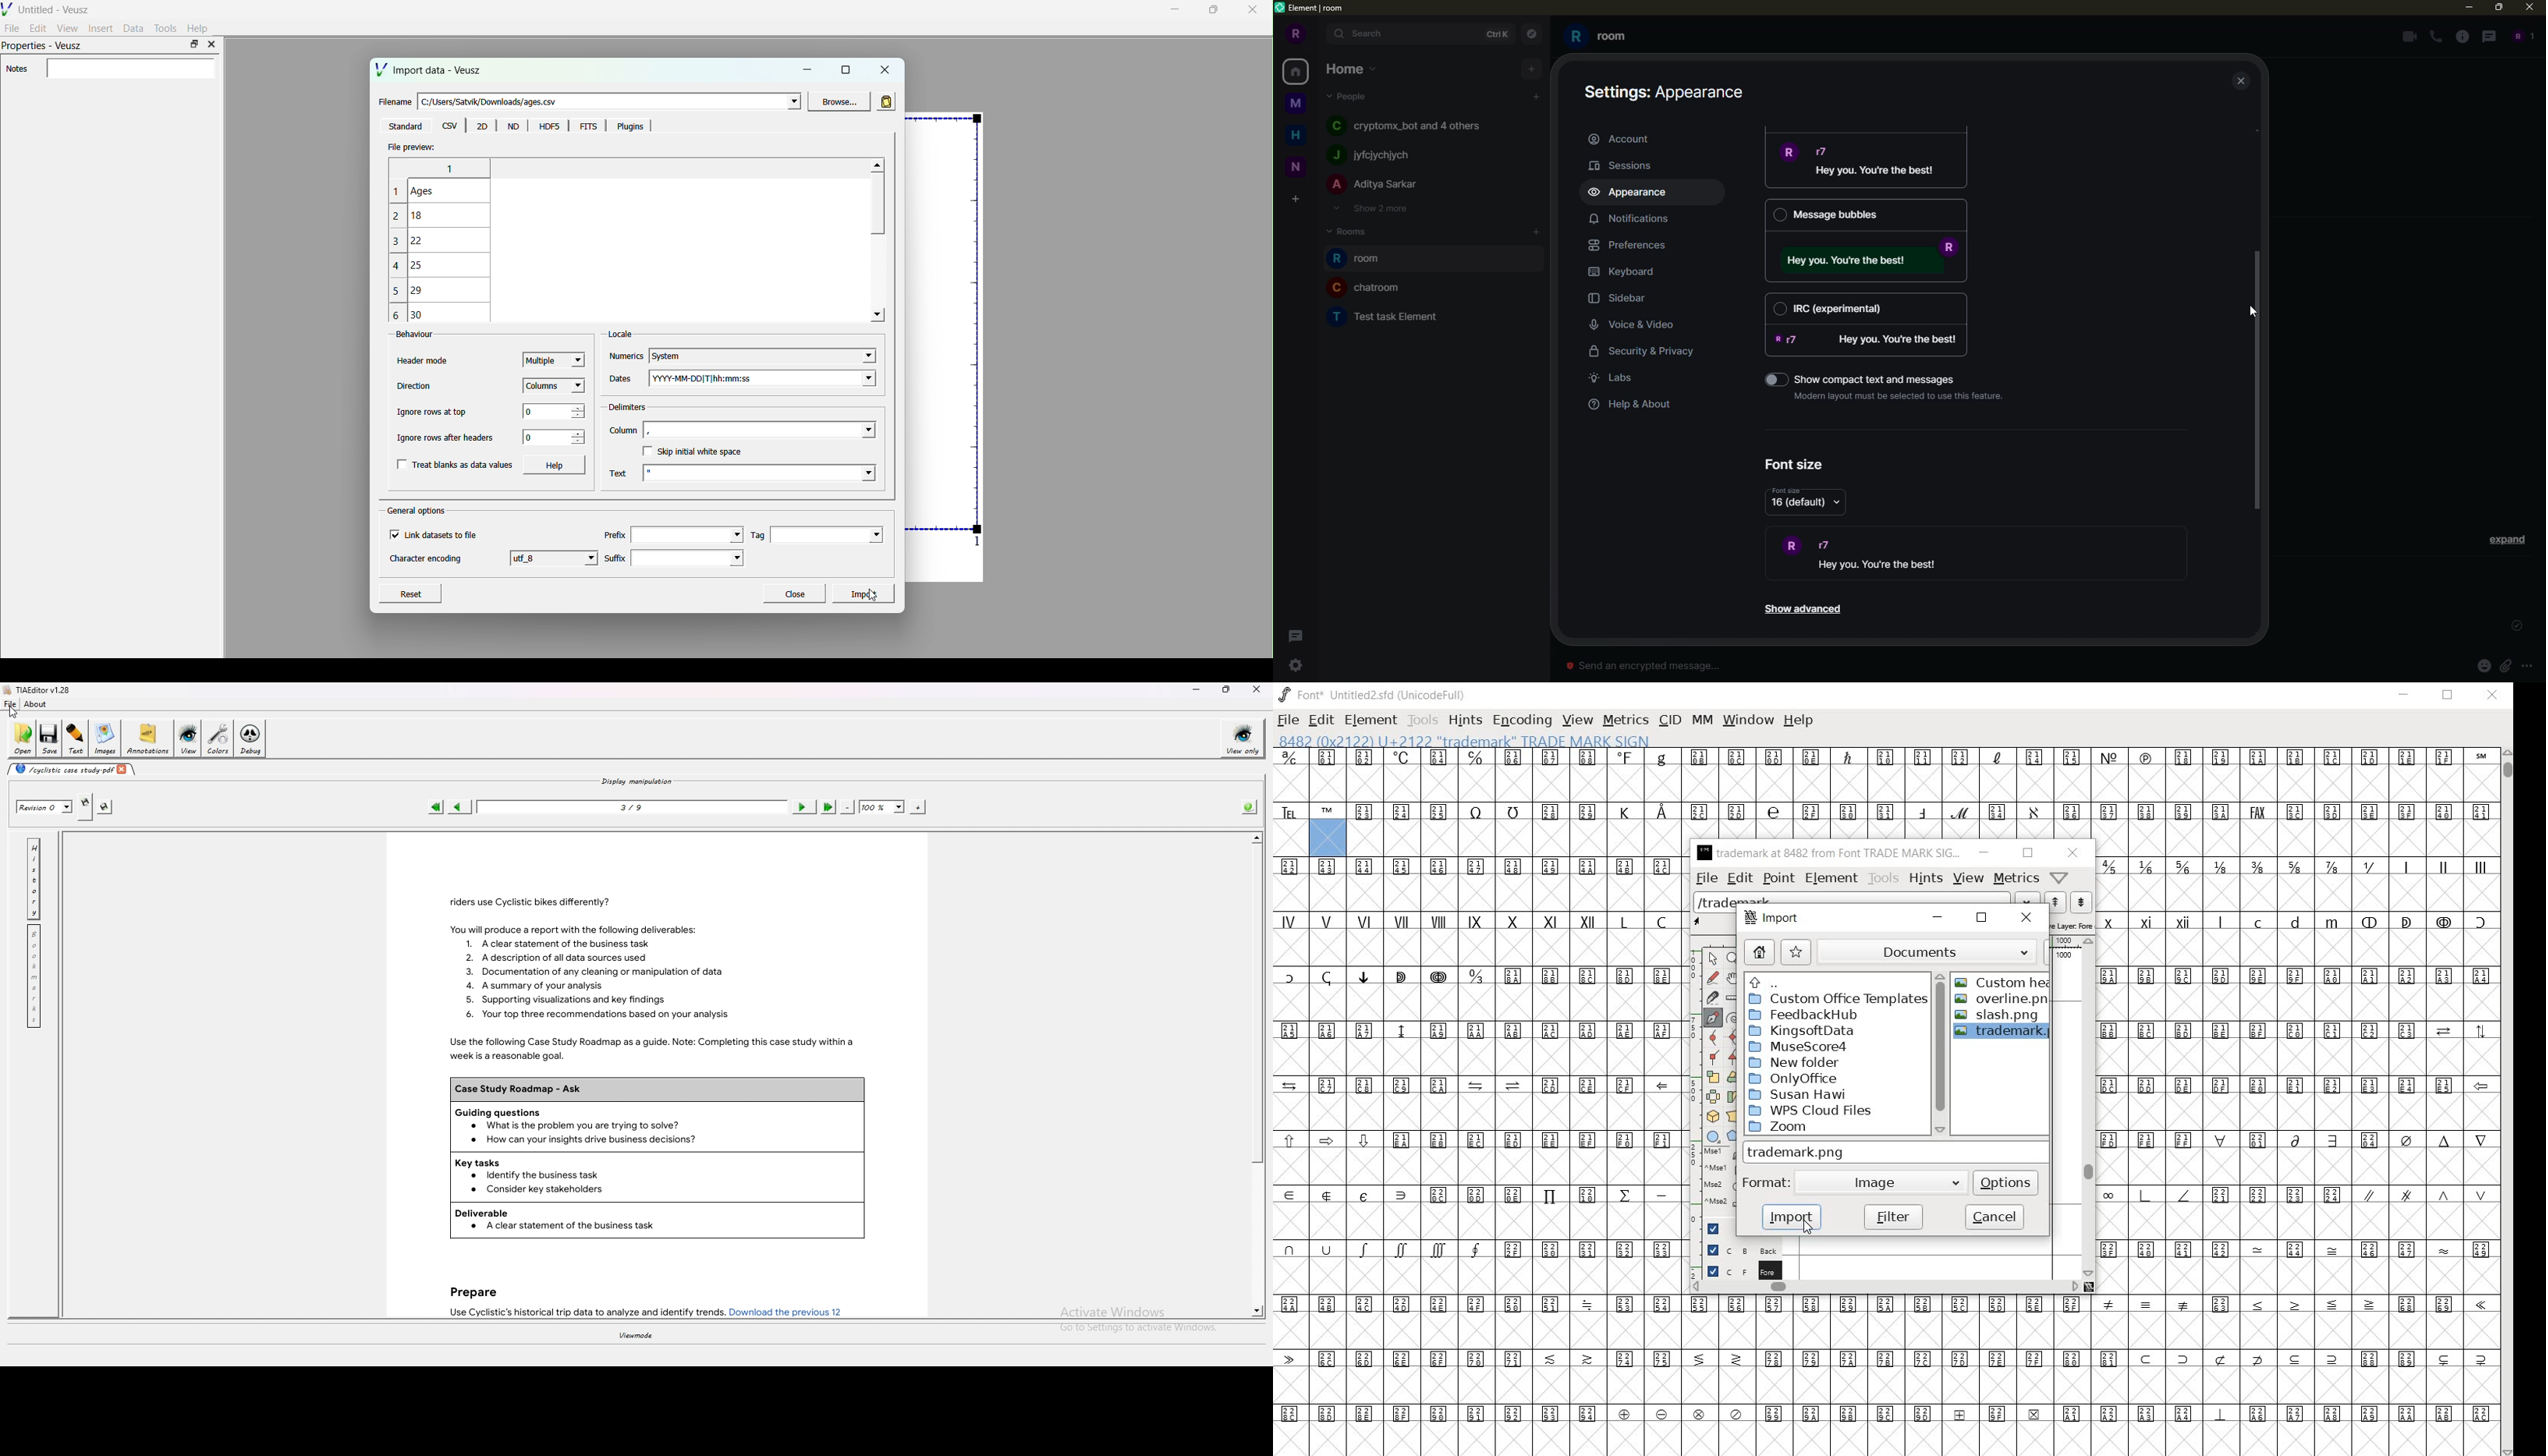 The width and height of the screenshot is (2548, 1456). I want to click on threads, so click(1293, 636).